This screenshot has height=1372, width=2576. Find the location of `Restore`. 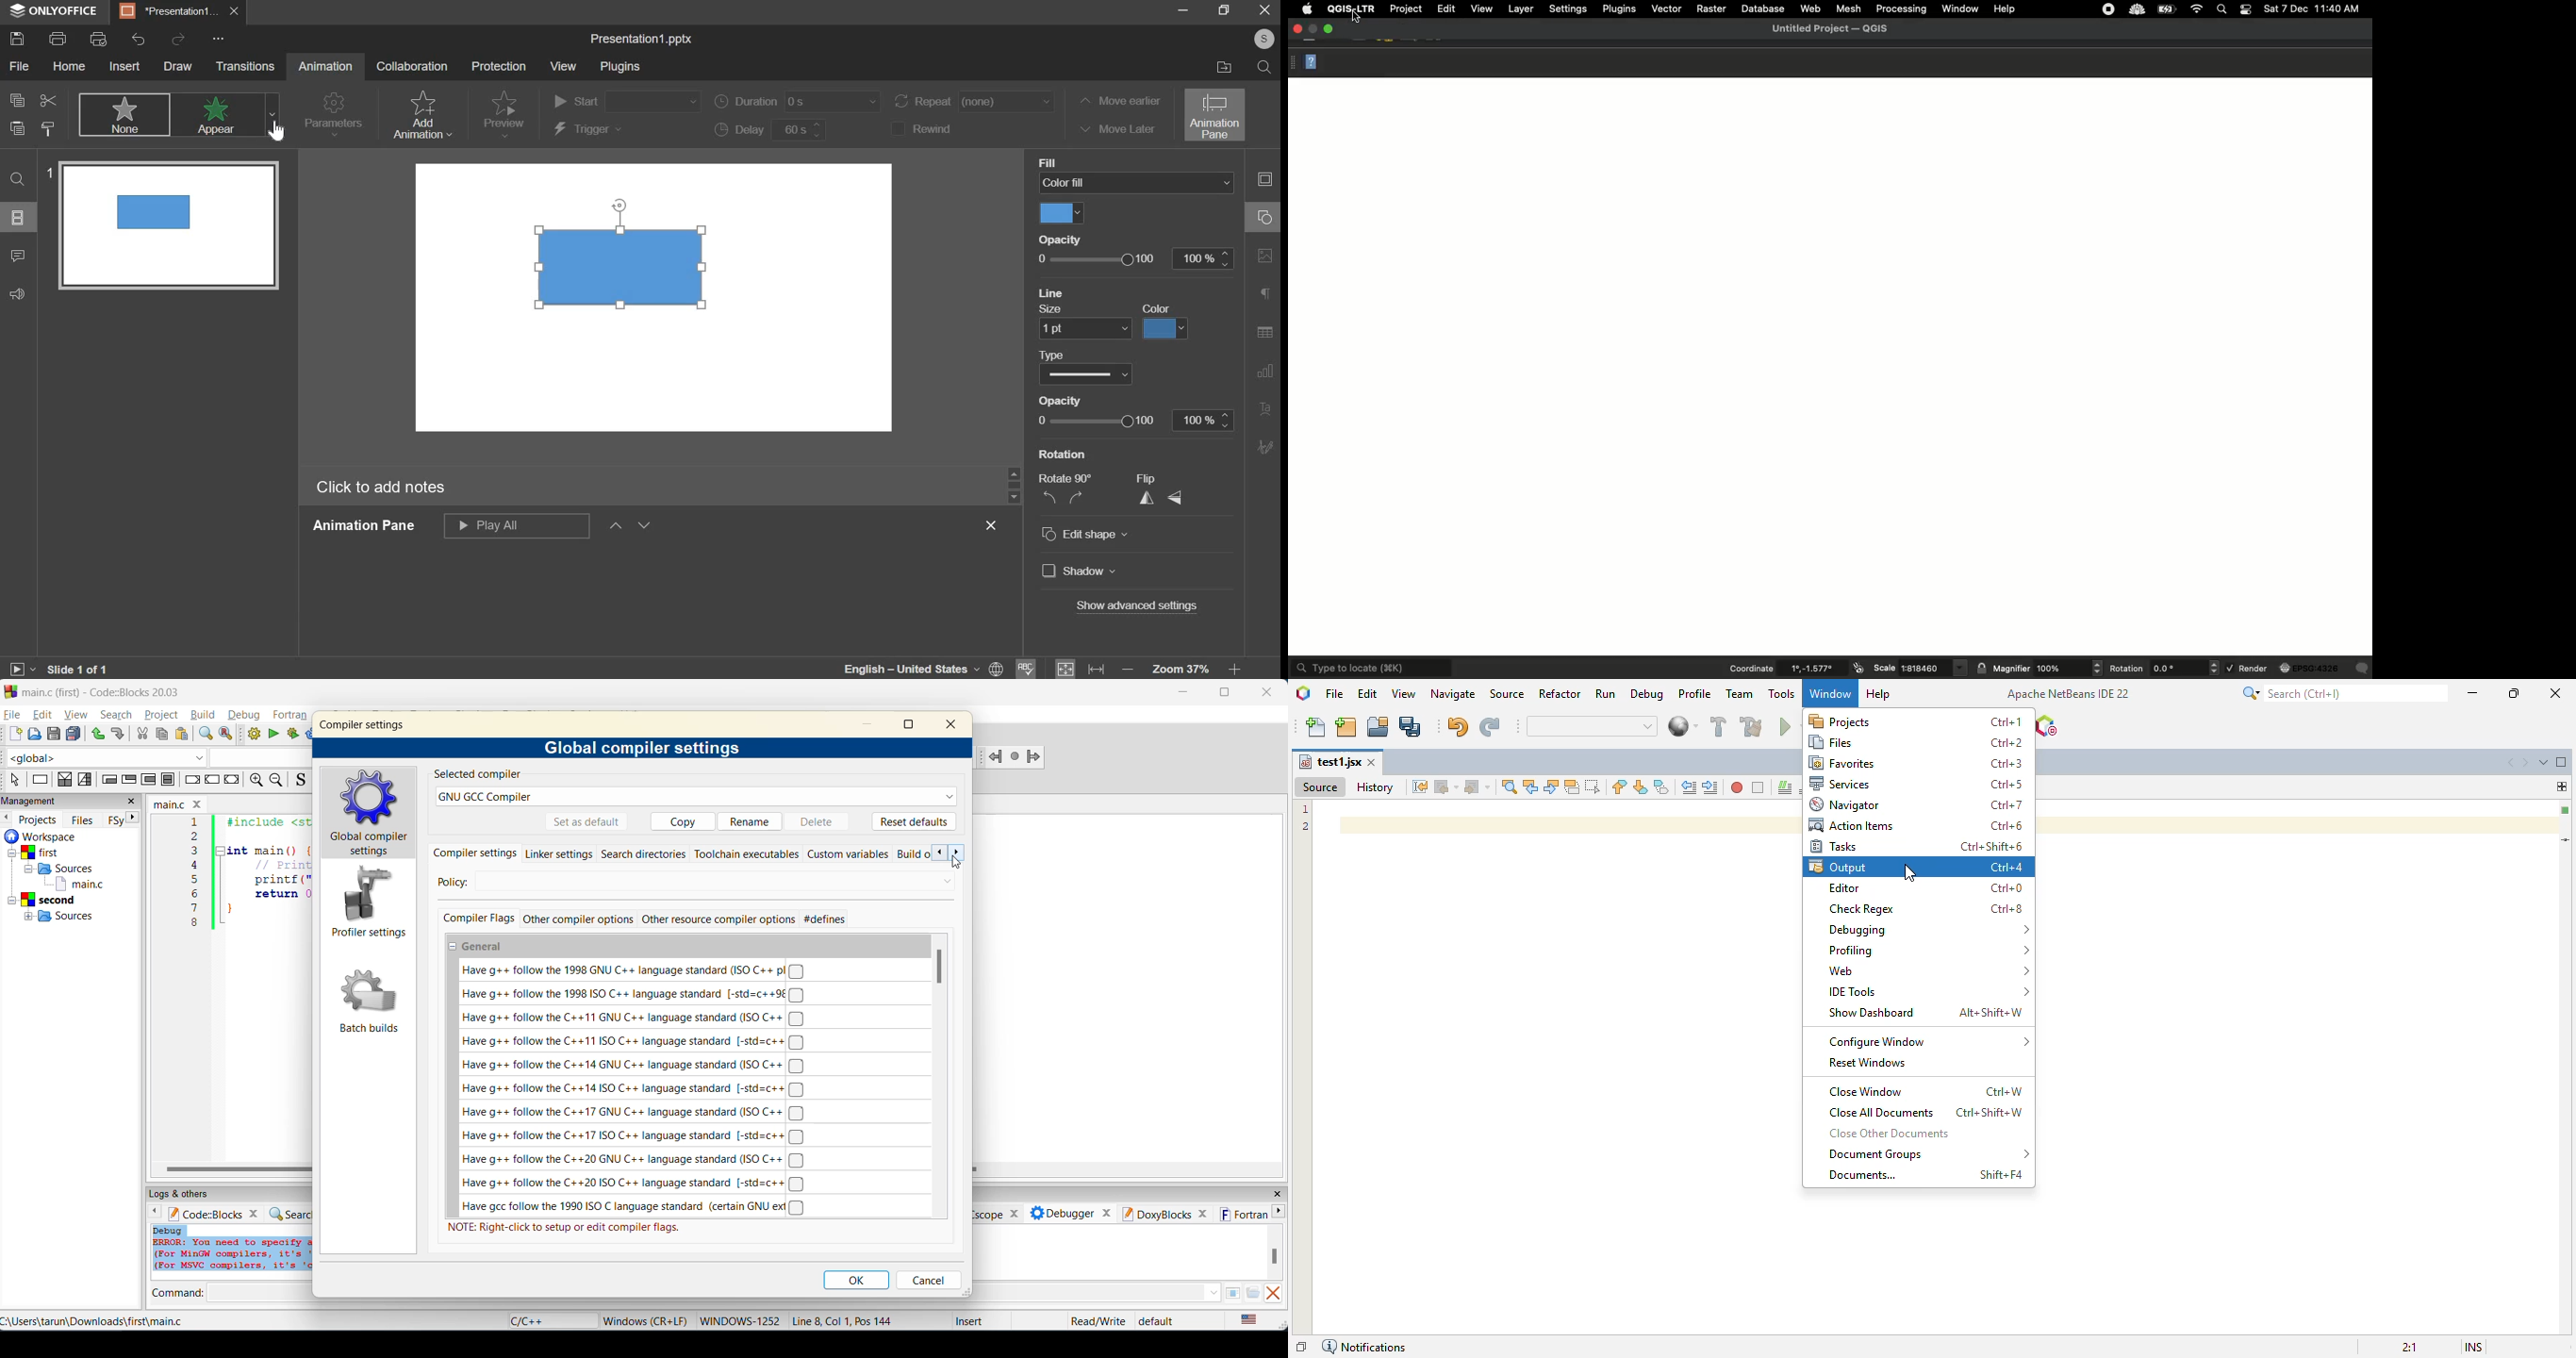

Restore is located at coordinates (1312, 28).